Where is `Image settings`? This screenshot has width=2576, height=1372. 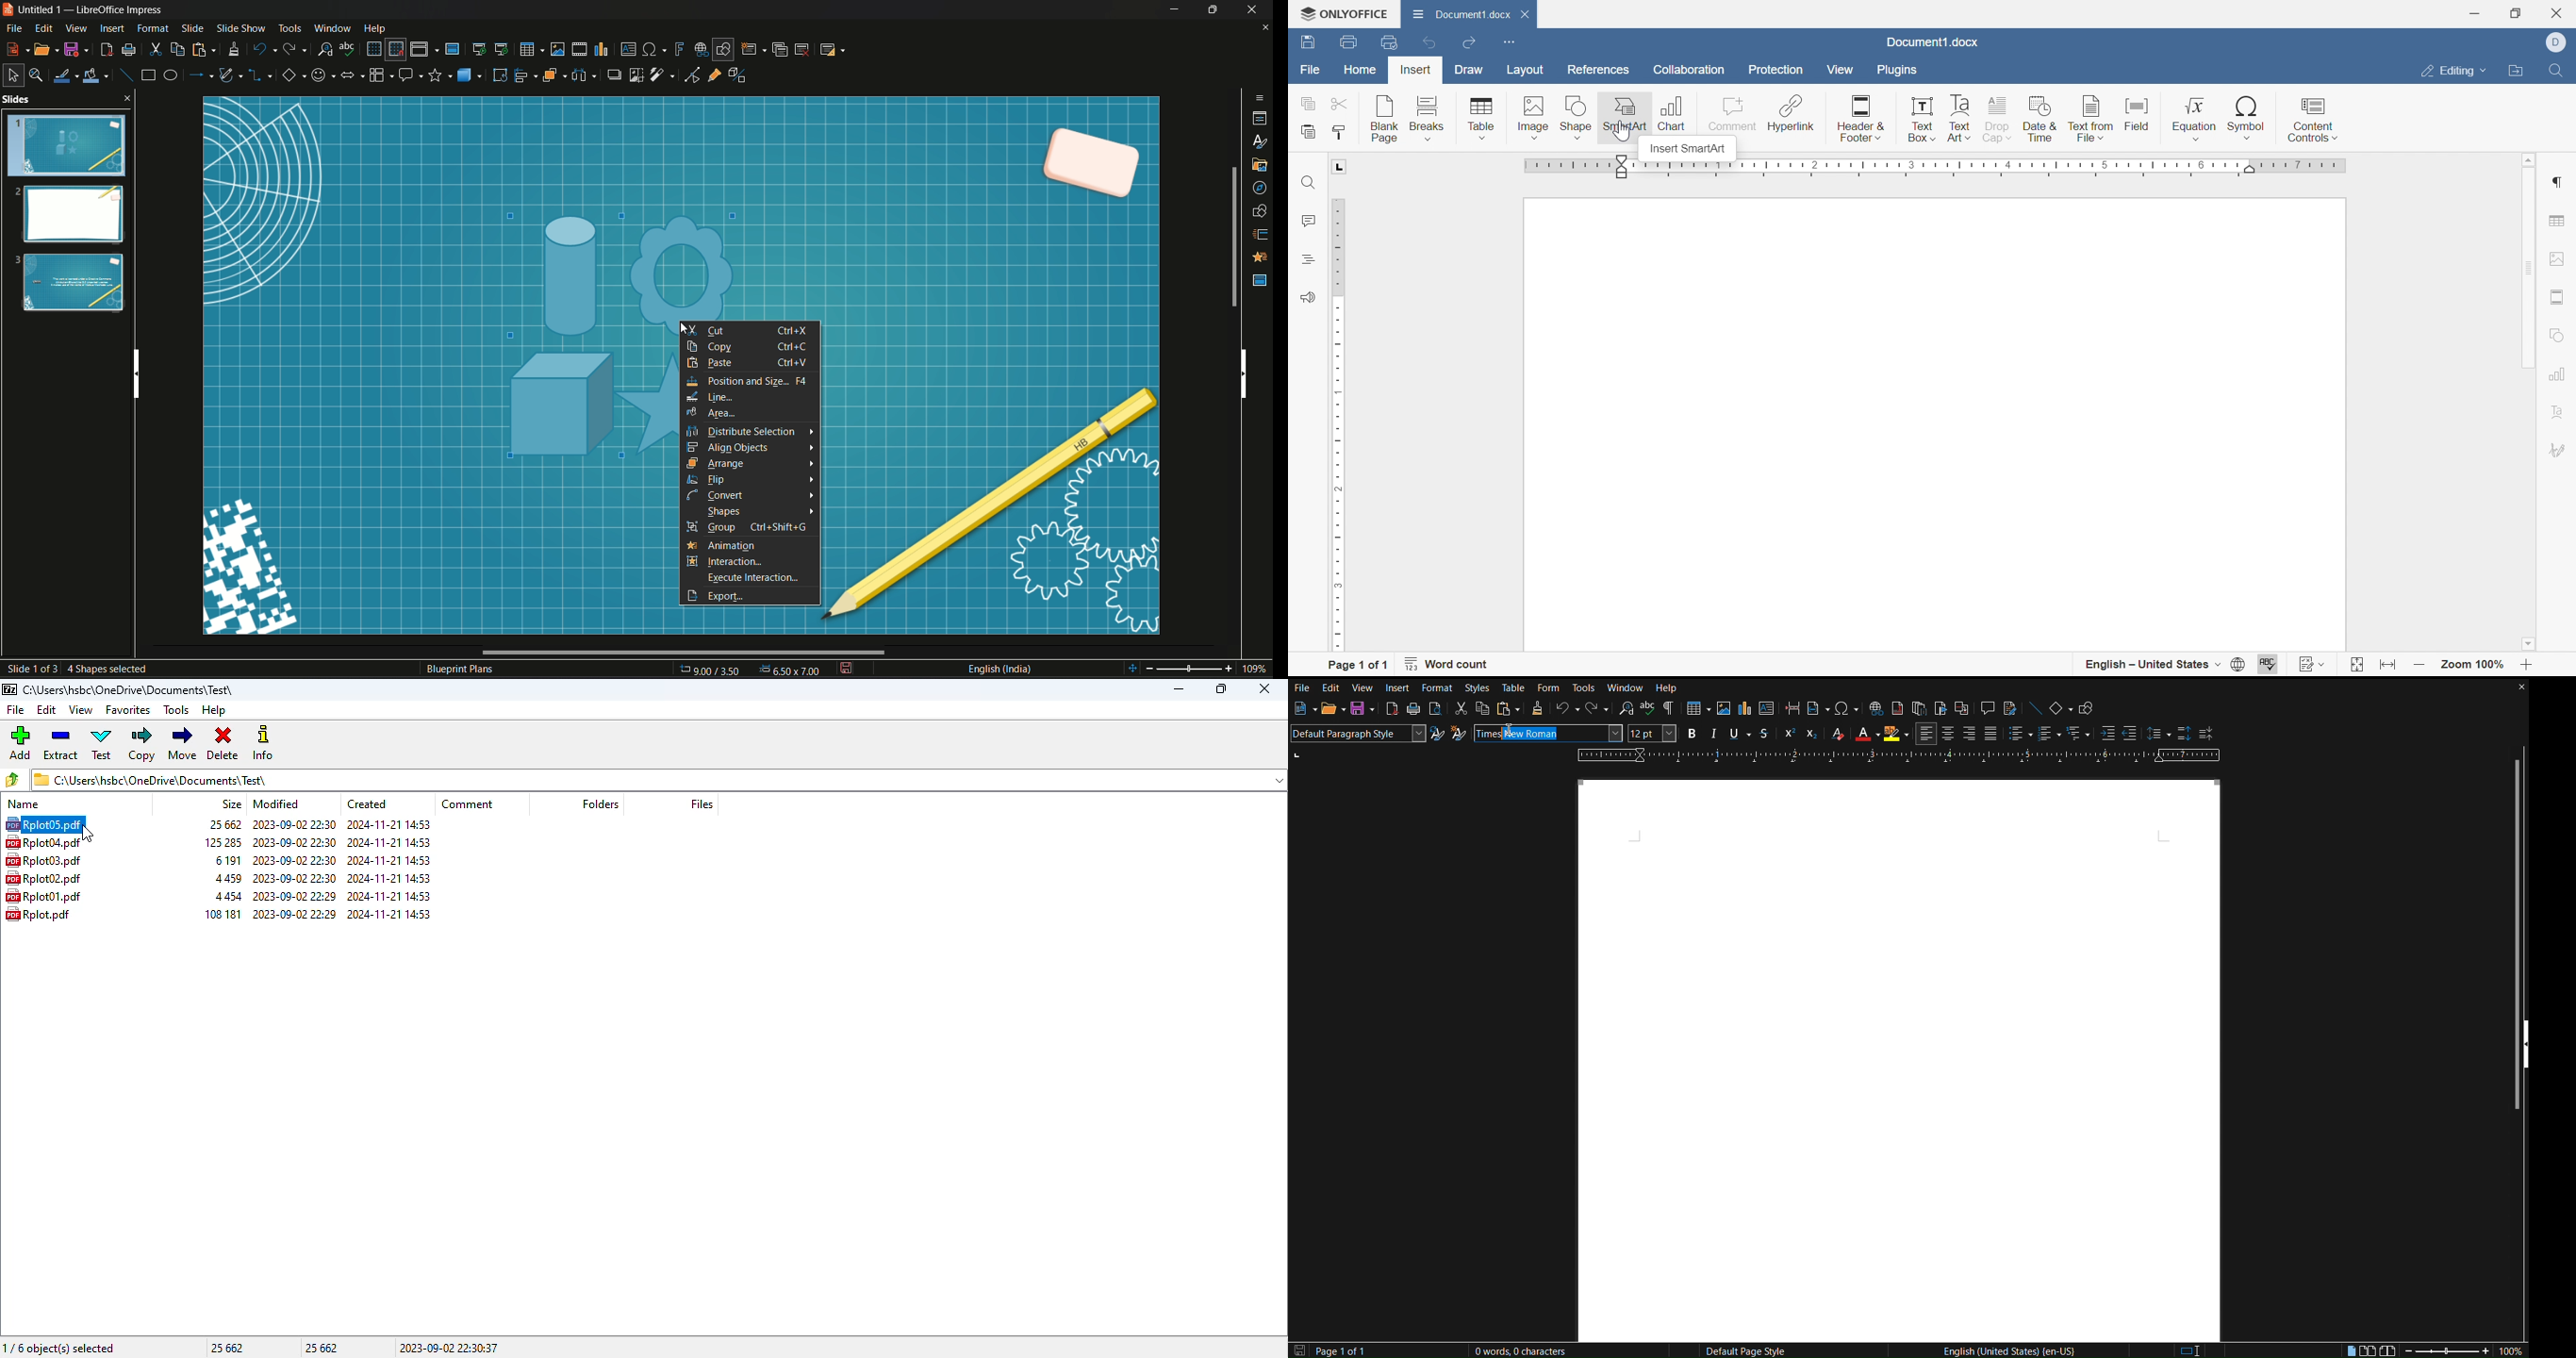 Image settings is located at coordinates (2558, 258).